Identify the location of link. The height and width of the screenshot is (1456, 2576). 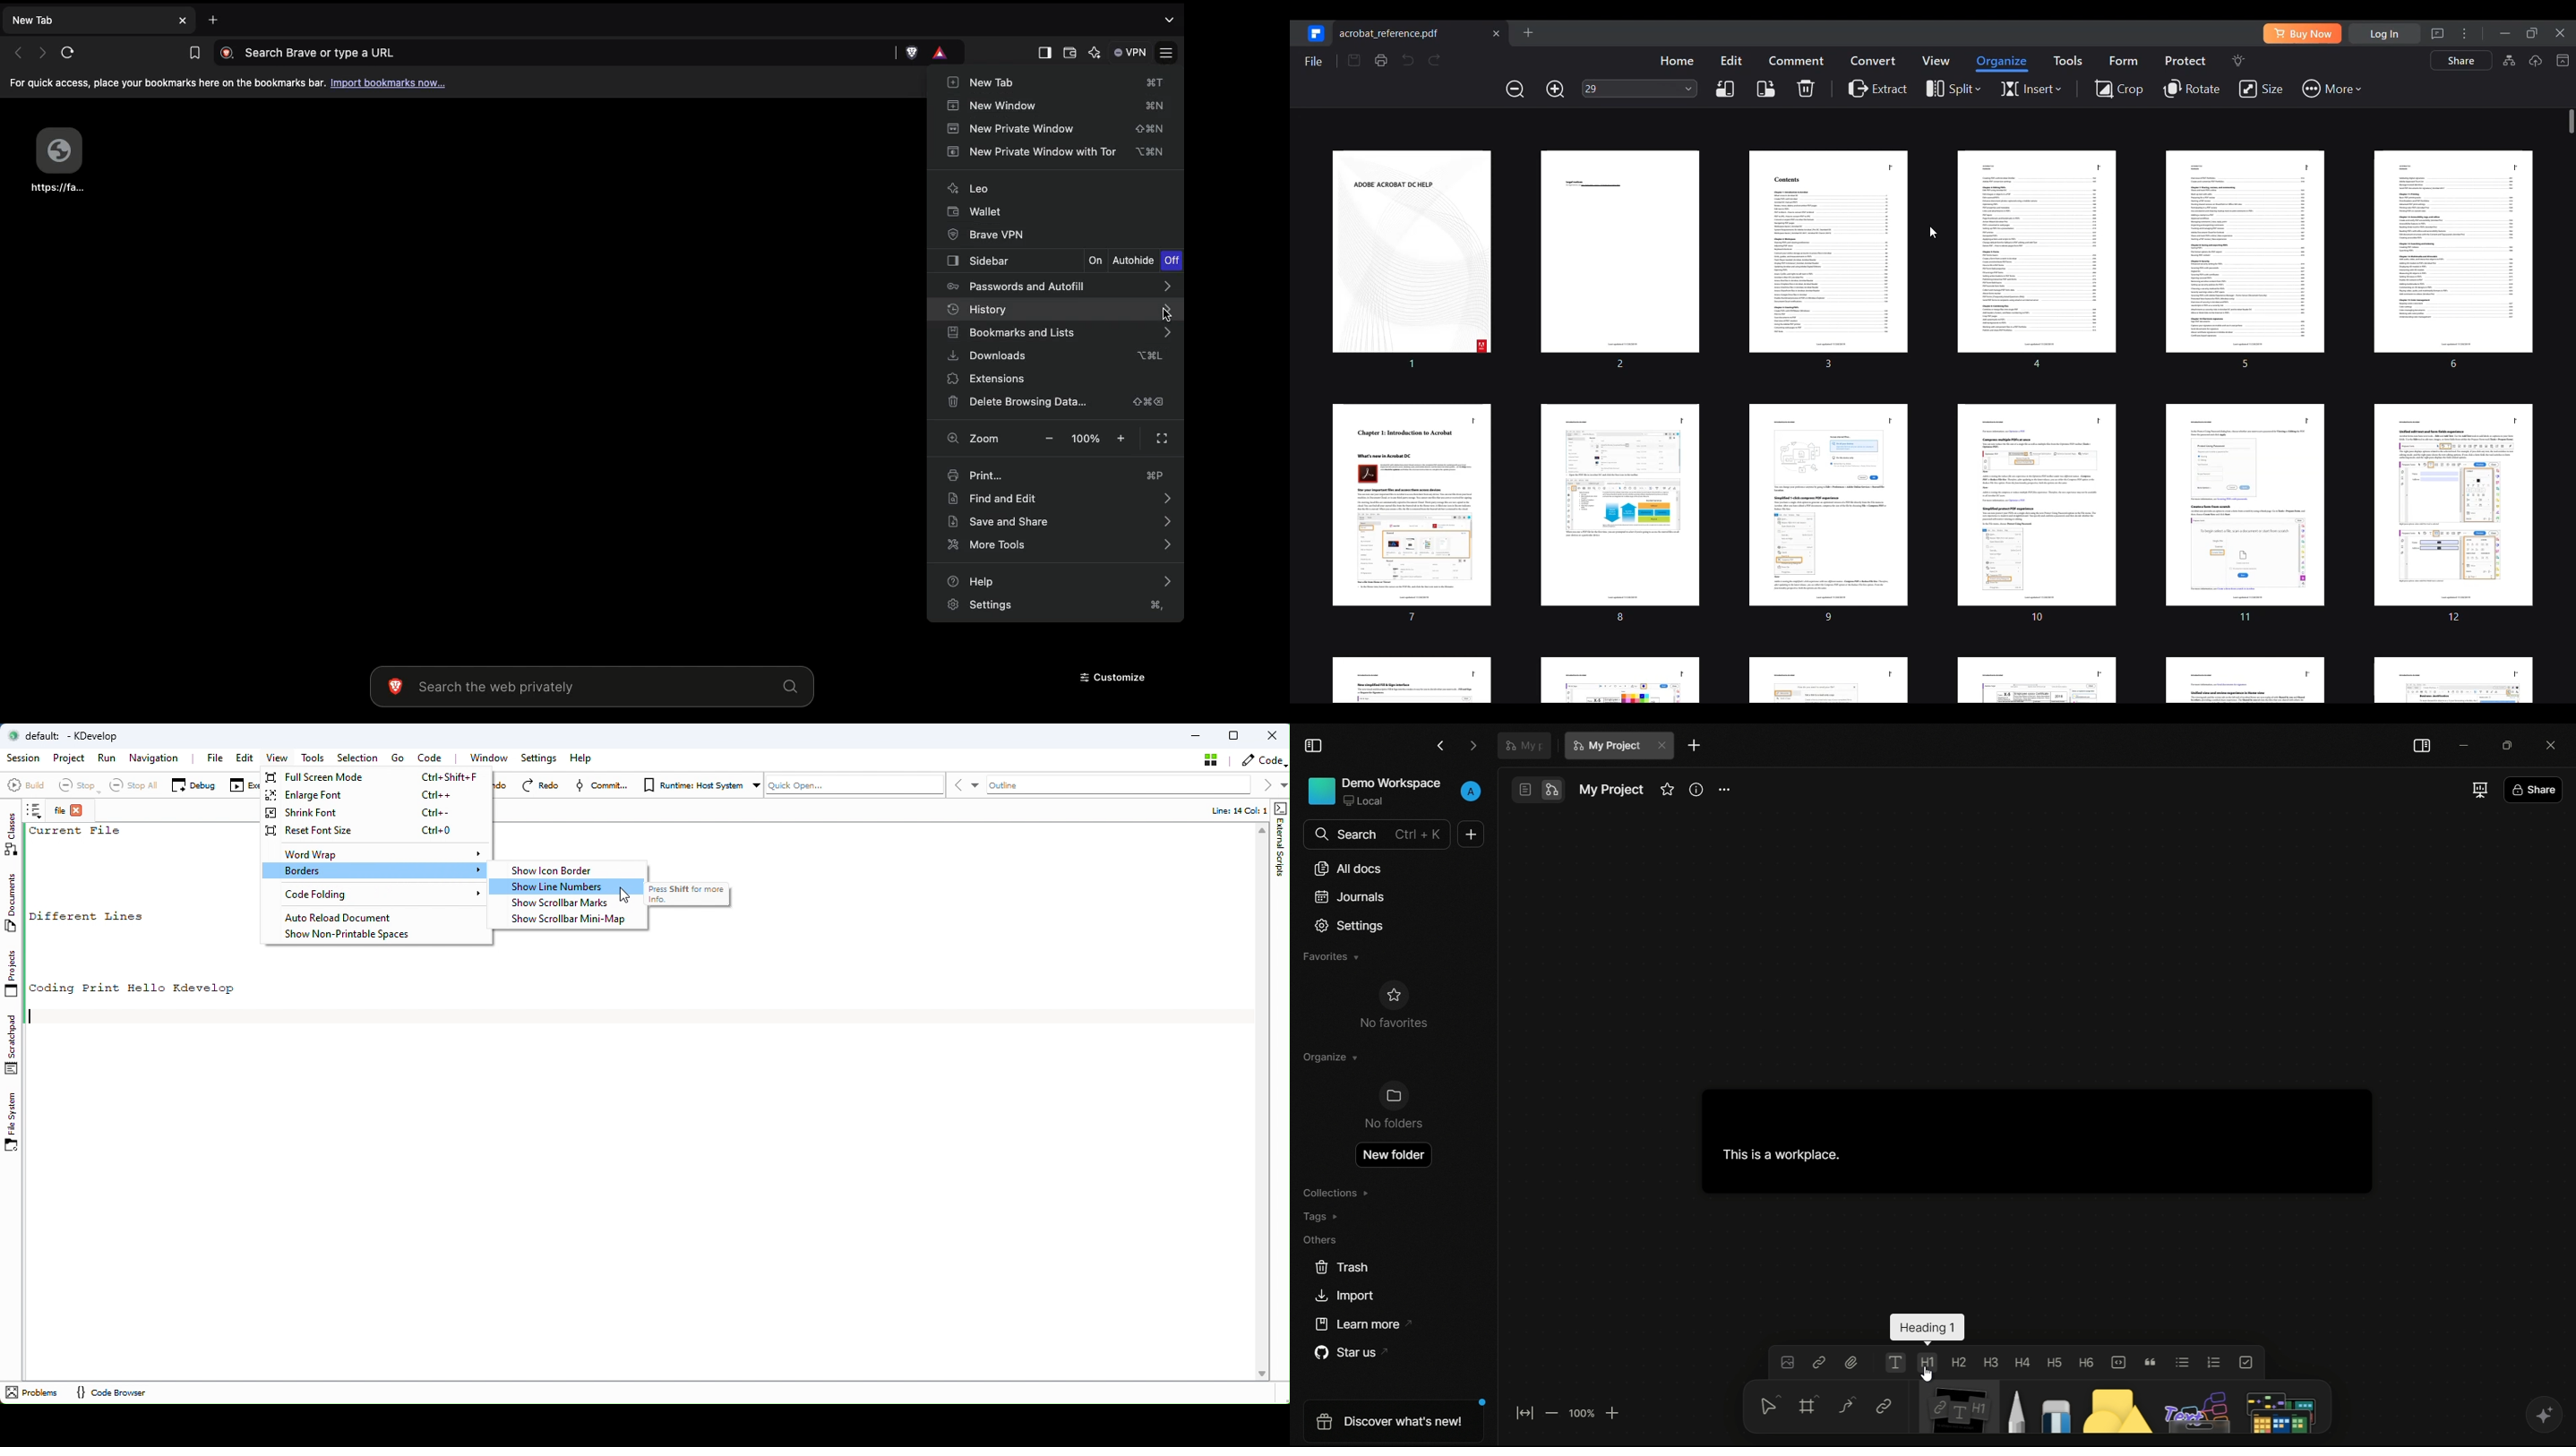
(1884, 1407).